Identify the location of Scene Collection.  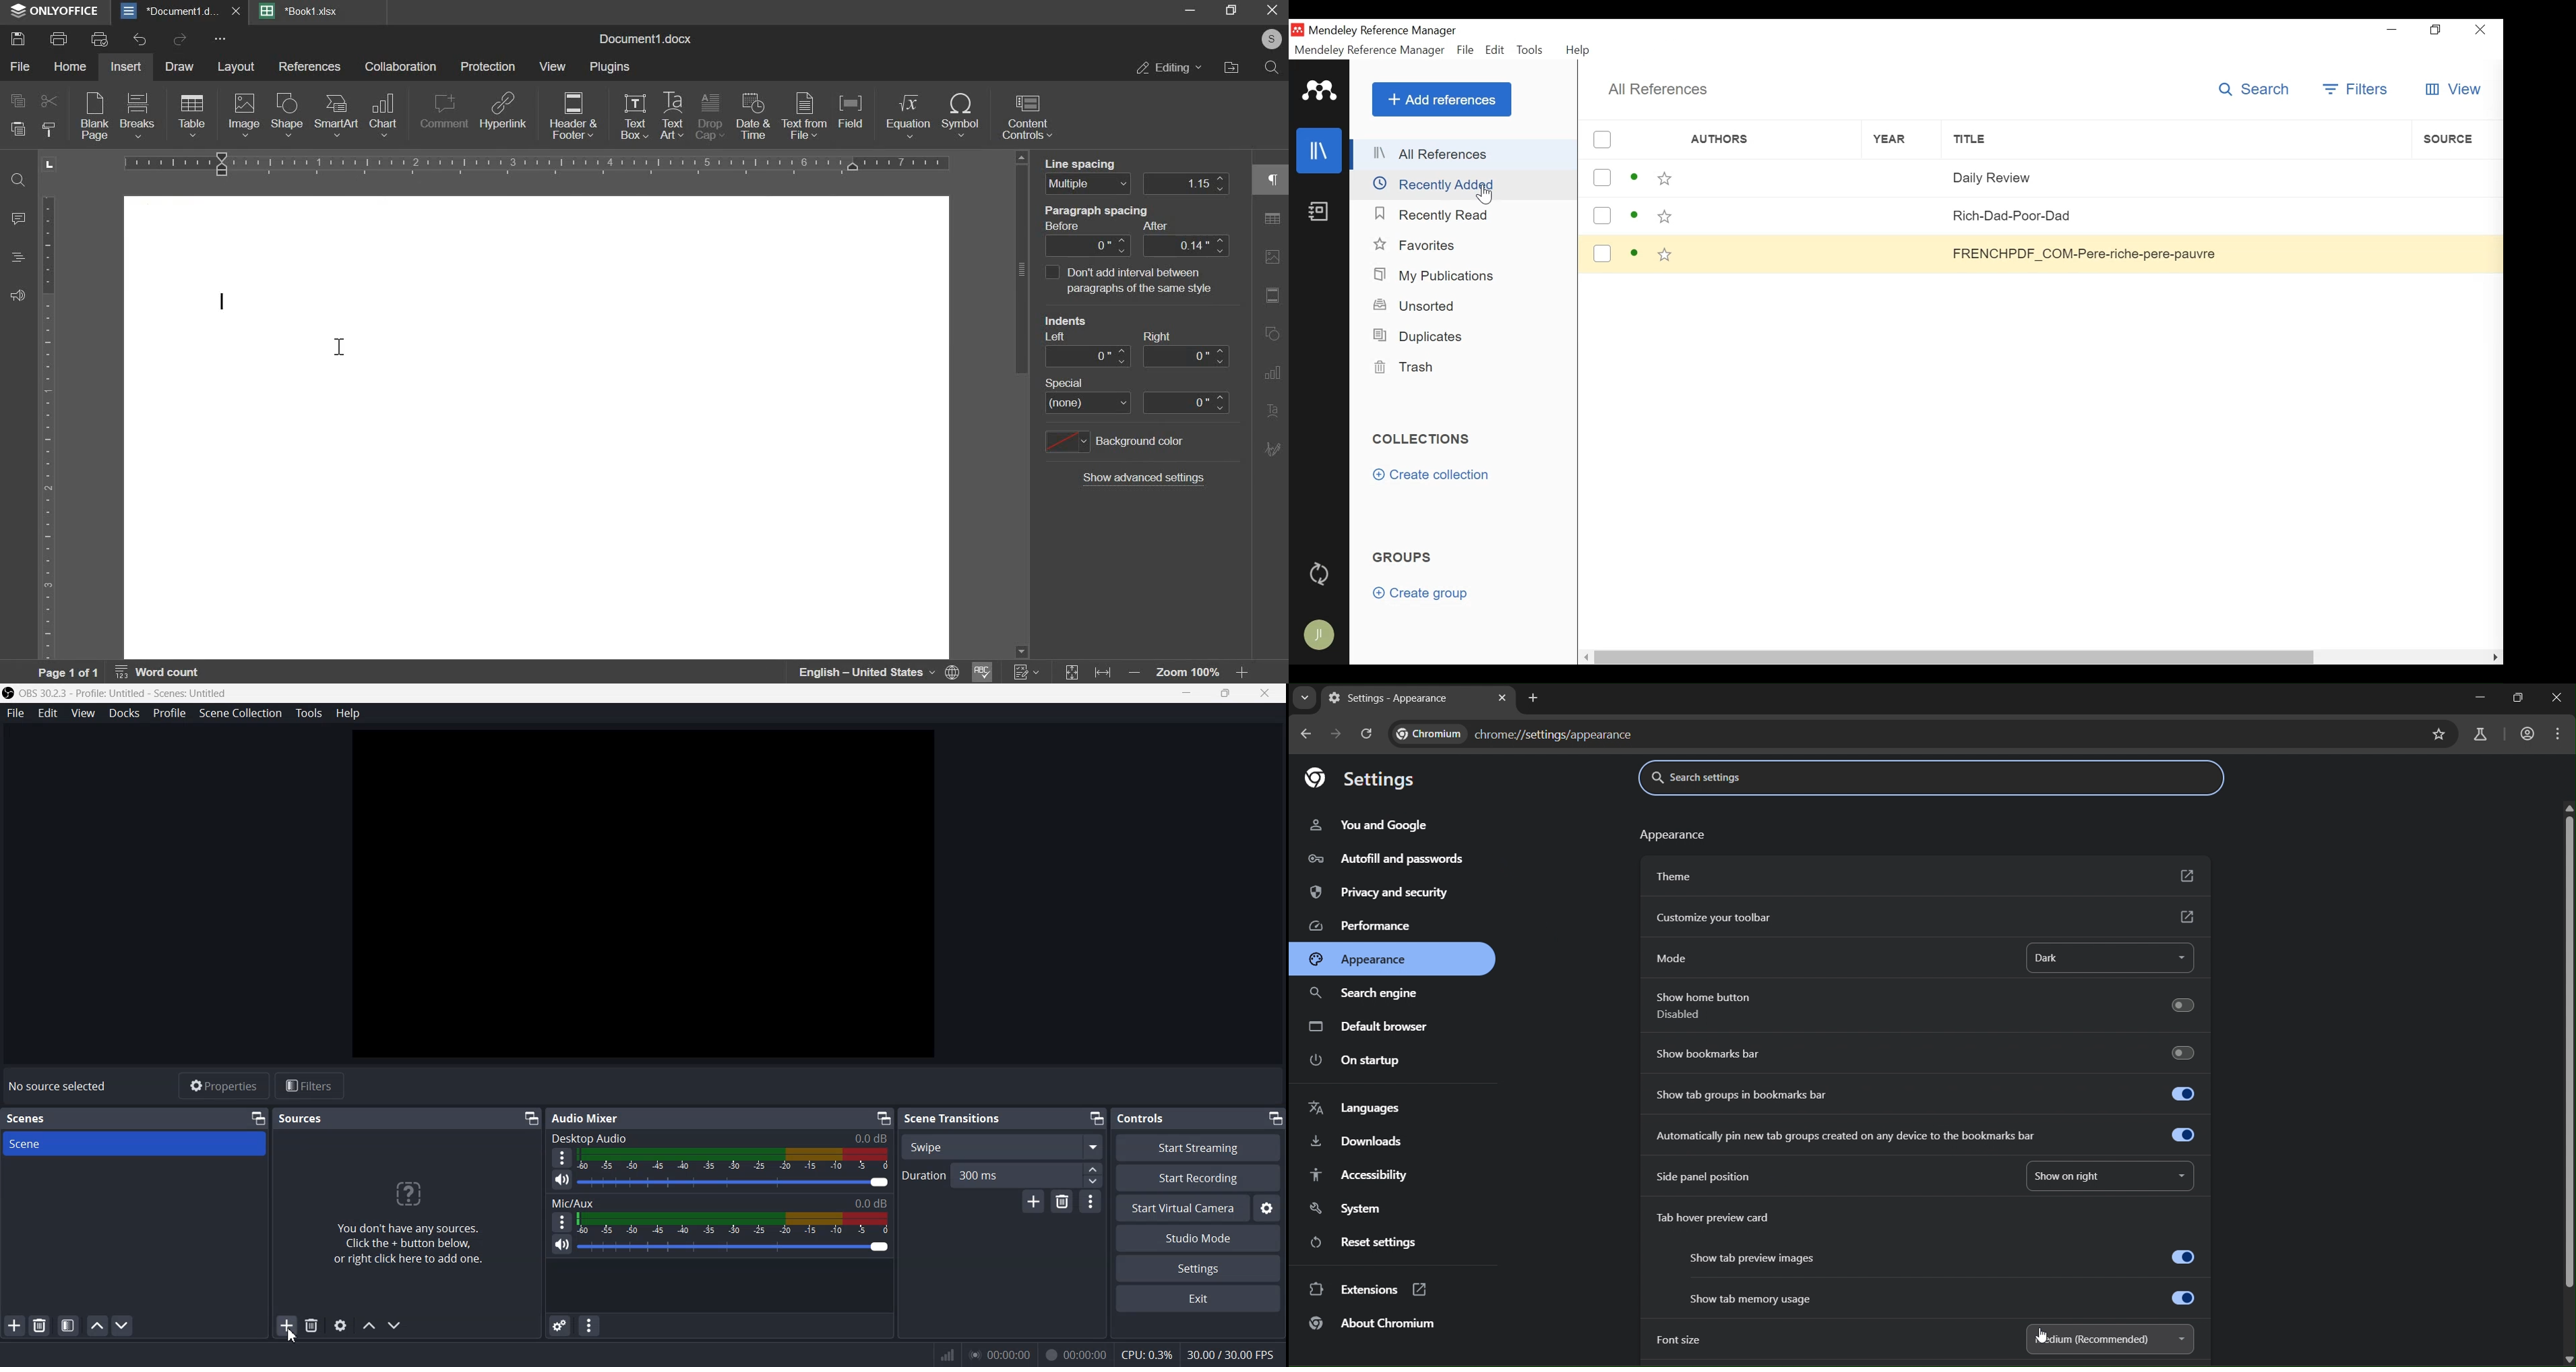
(240, 713).